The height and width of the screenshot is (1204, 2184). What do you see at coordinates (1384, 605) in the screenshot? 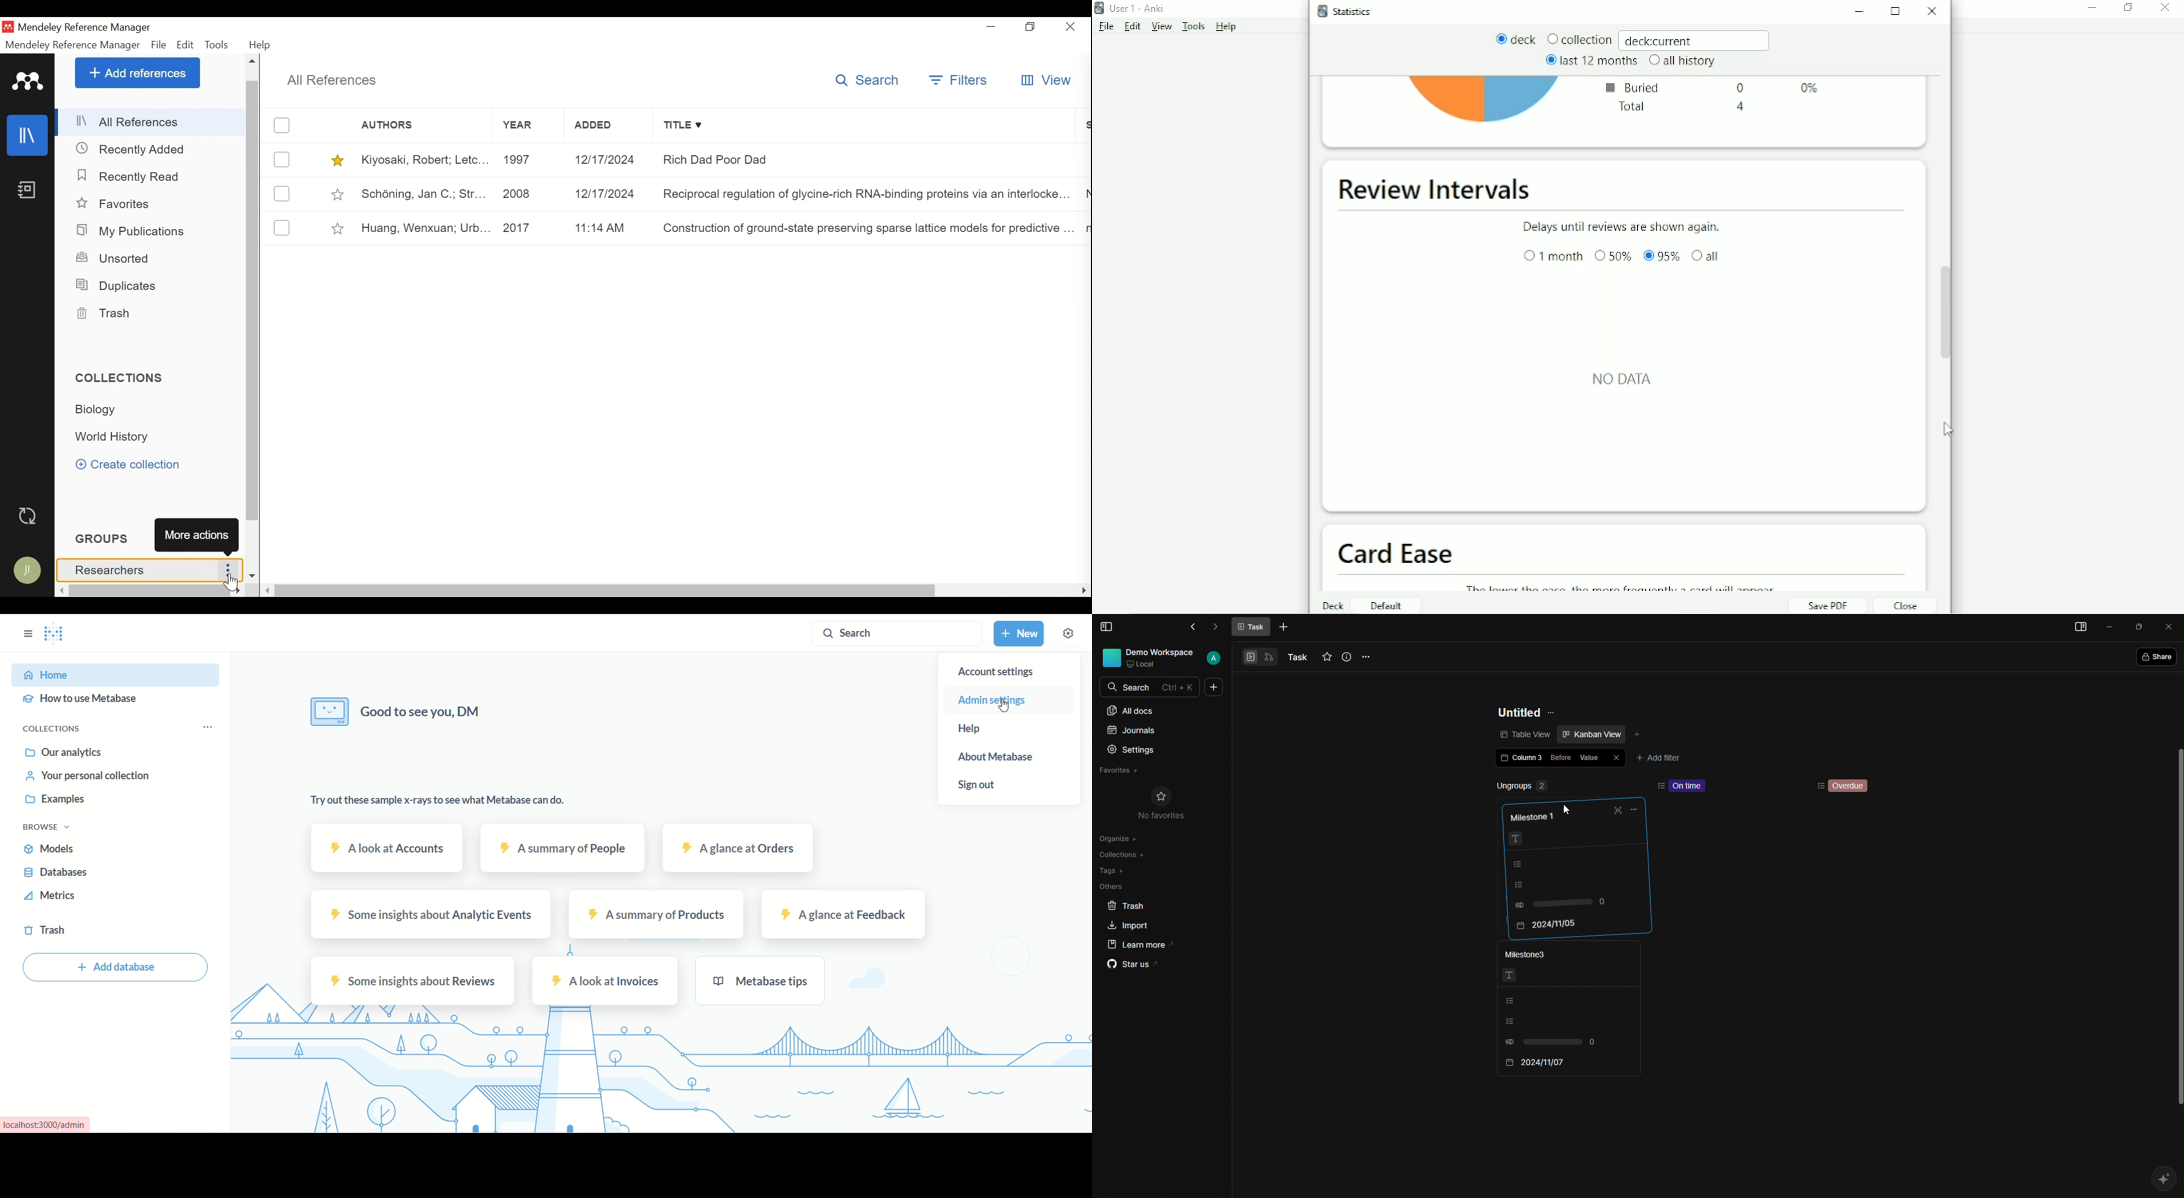
I see `Default` at bounding box center [1384, 605].